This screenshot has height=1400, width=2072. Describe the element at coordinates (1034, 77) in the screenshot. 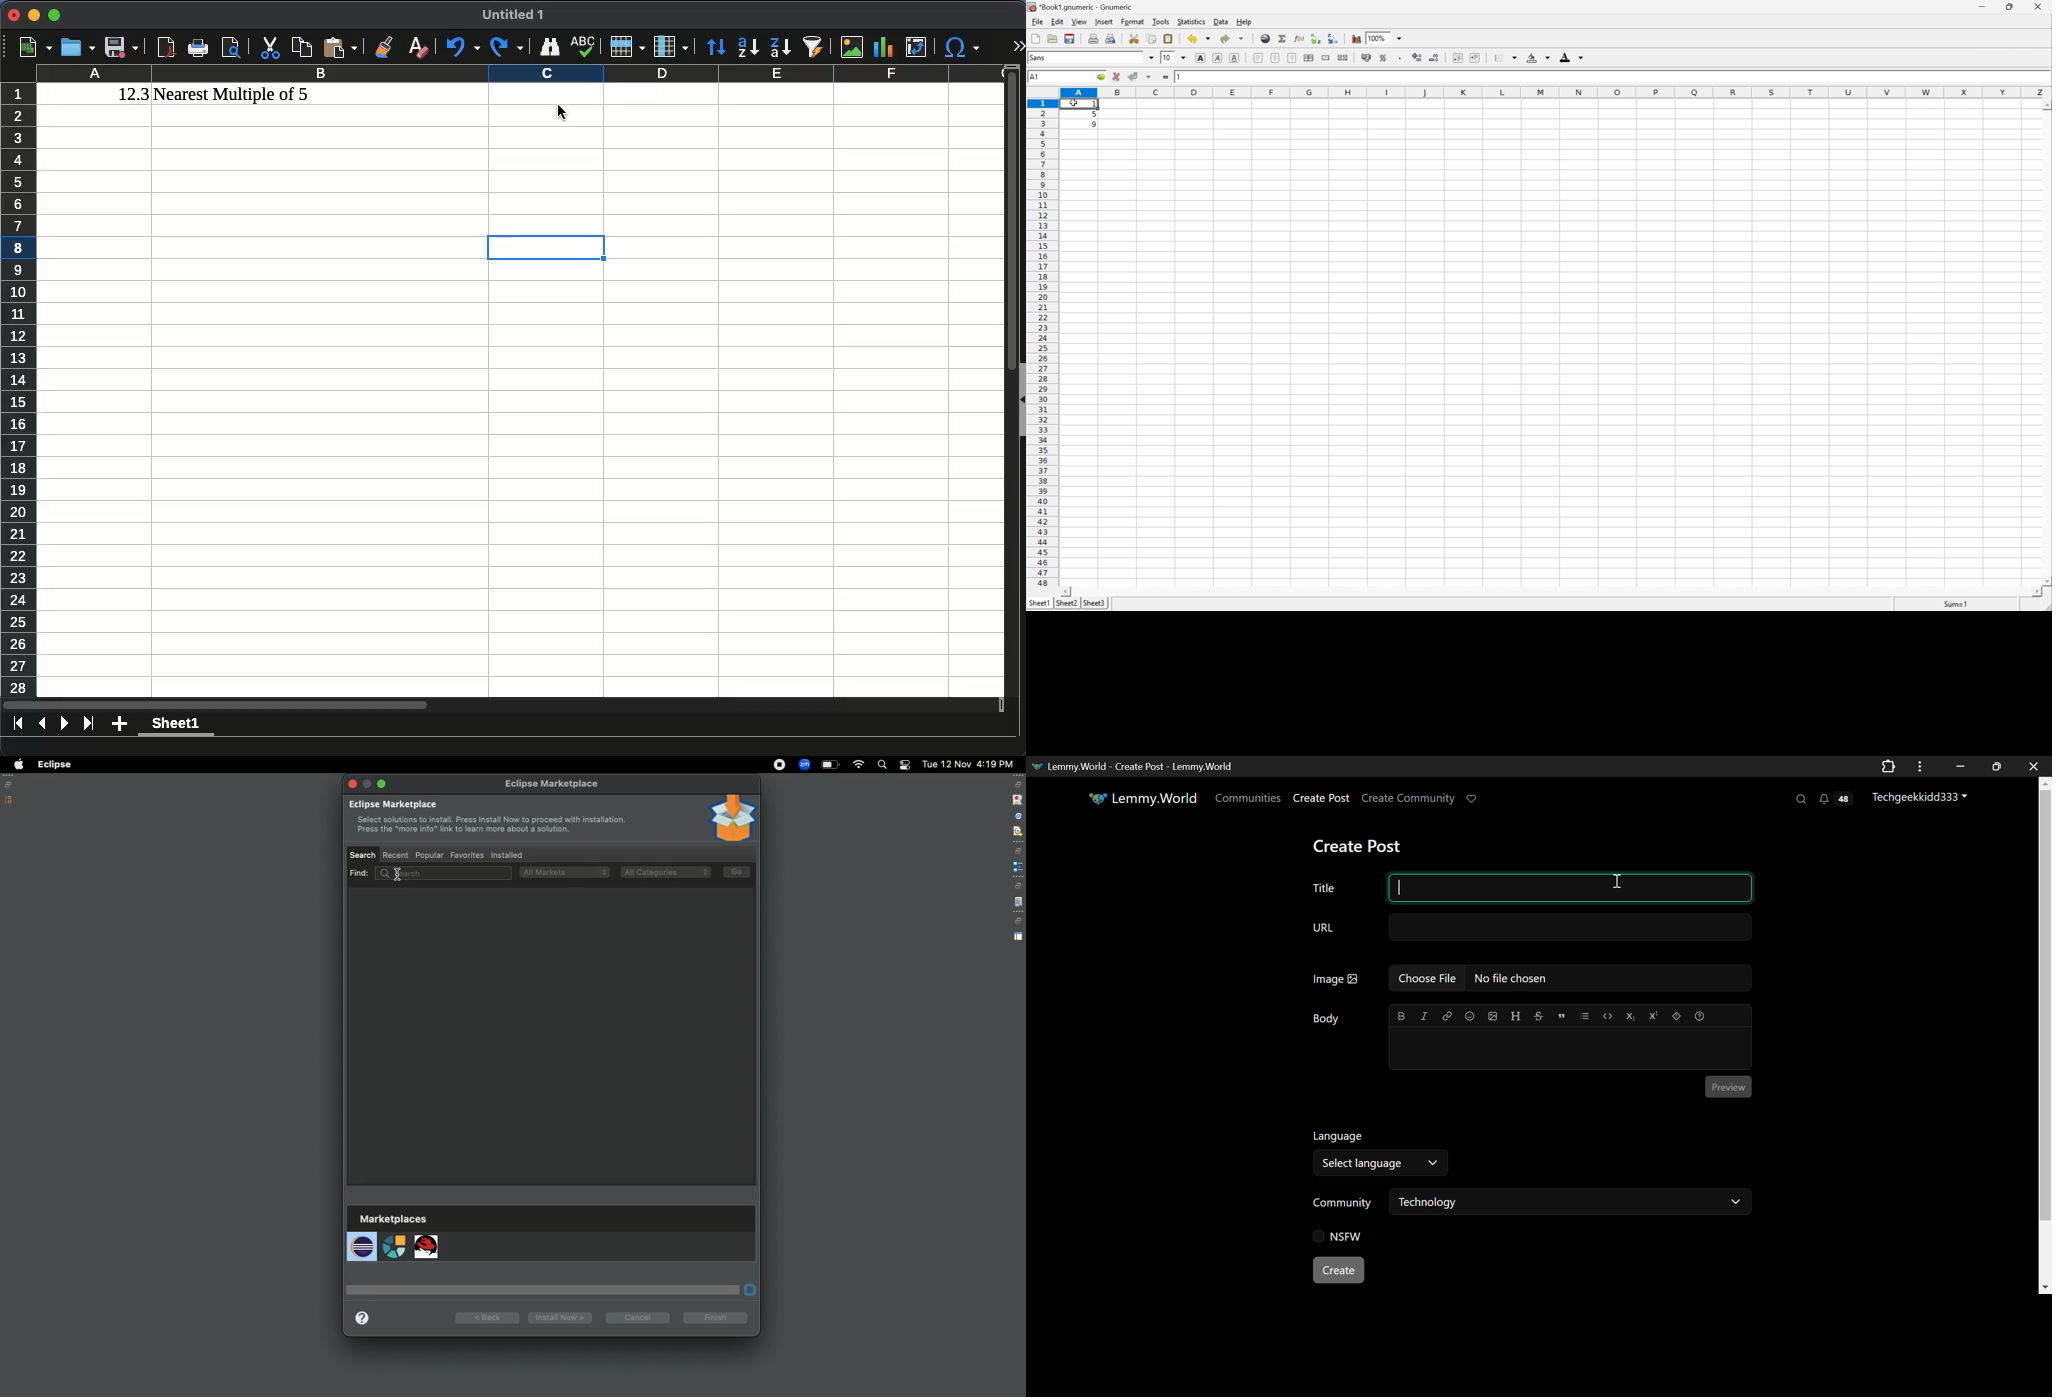

I see `A1` at that location.